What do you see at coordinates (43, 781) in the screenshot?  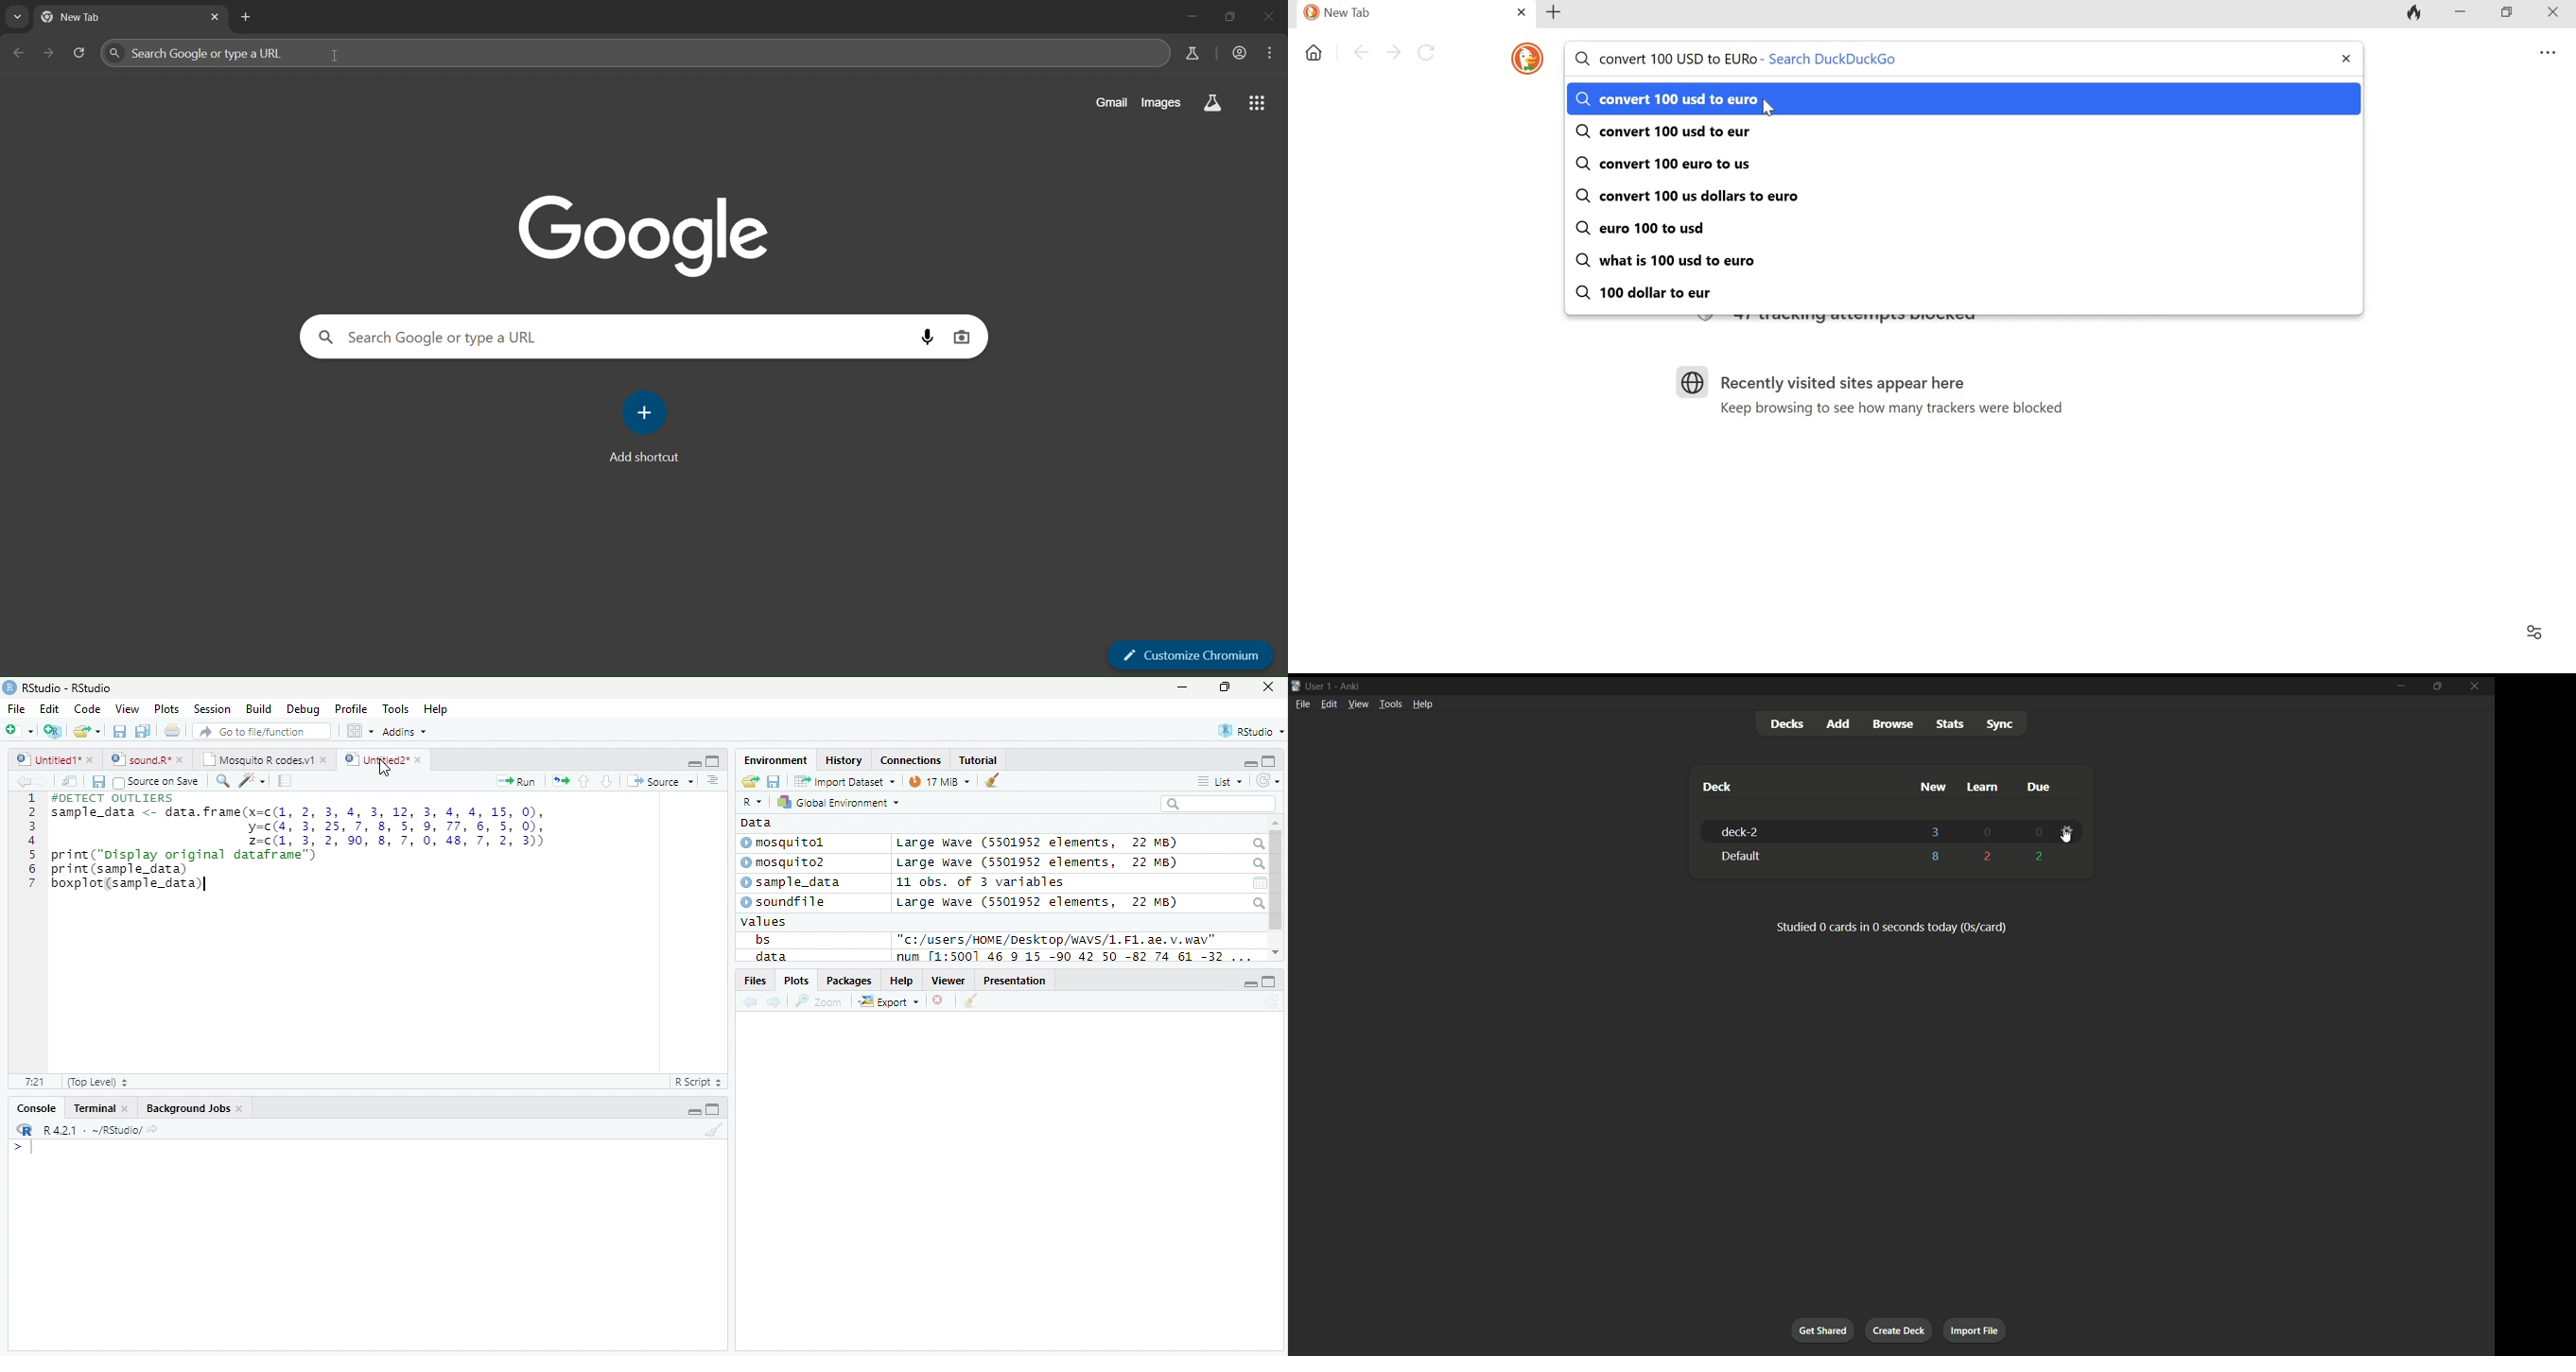 I see `Go forward` at bounding box center [43, 781].